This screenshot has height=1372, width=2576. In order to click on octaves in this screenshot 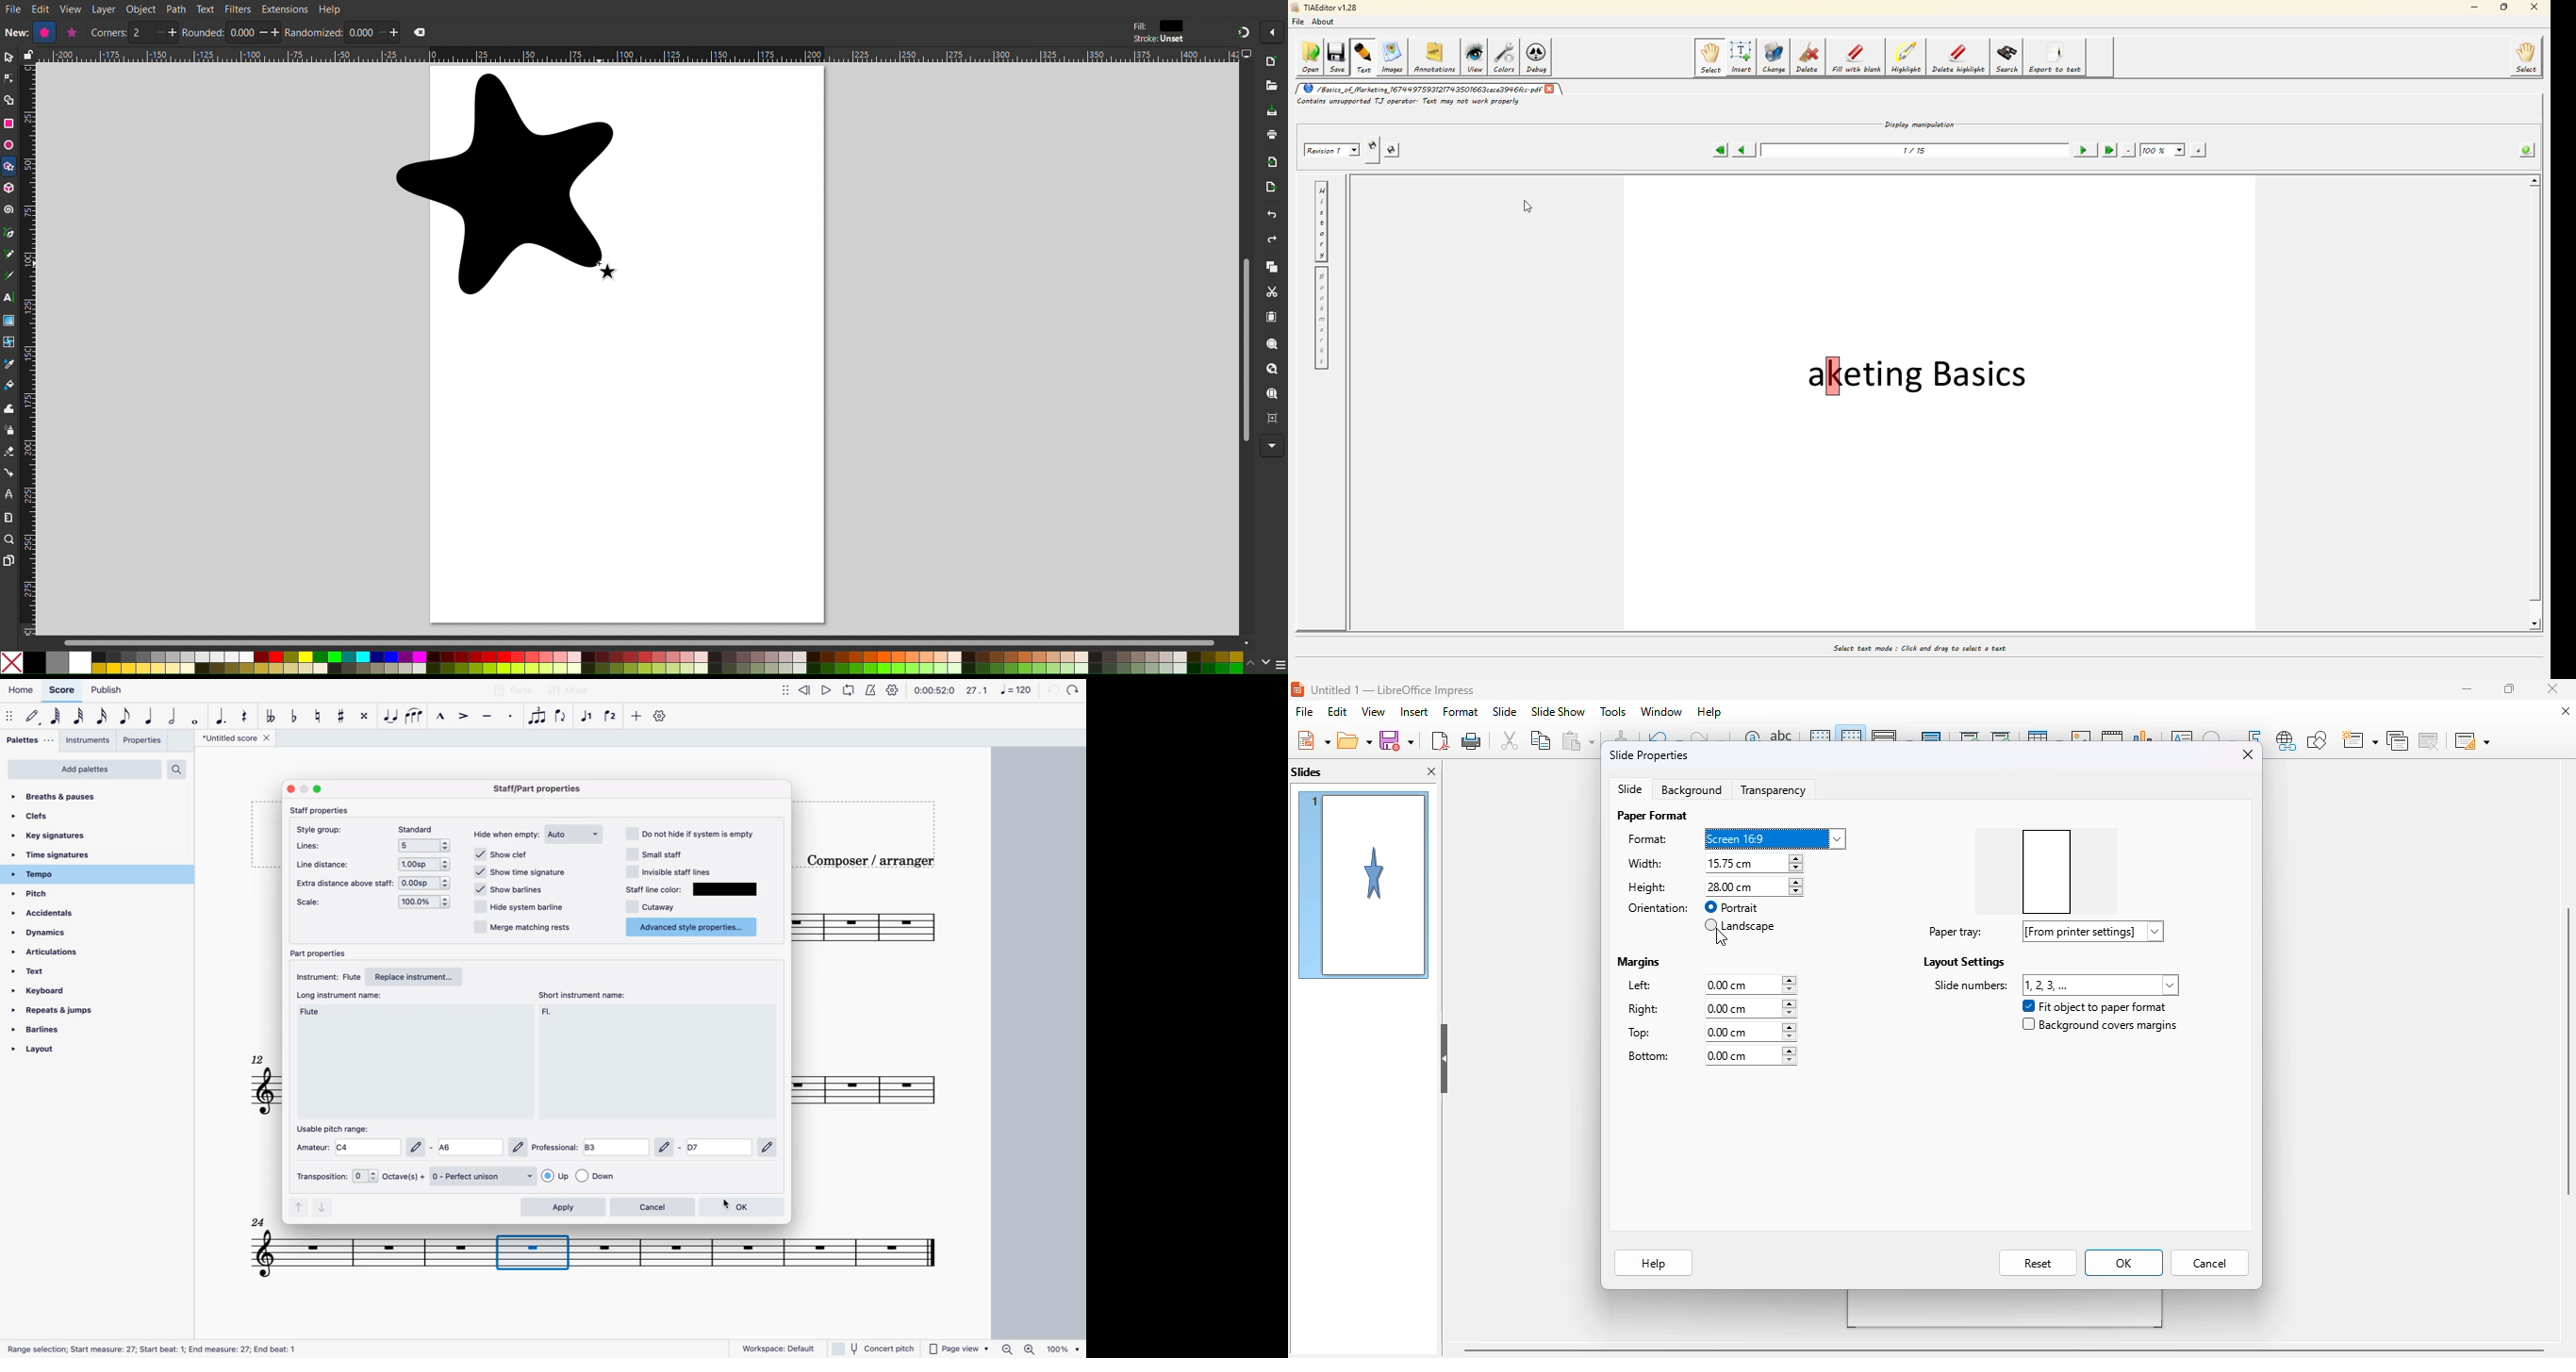, I will do `click(389, 1177)`.